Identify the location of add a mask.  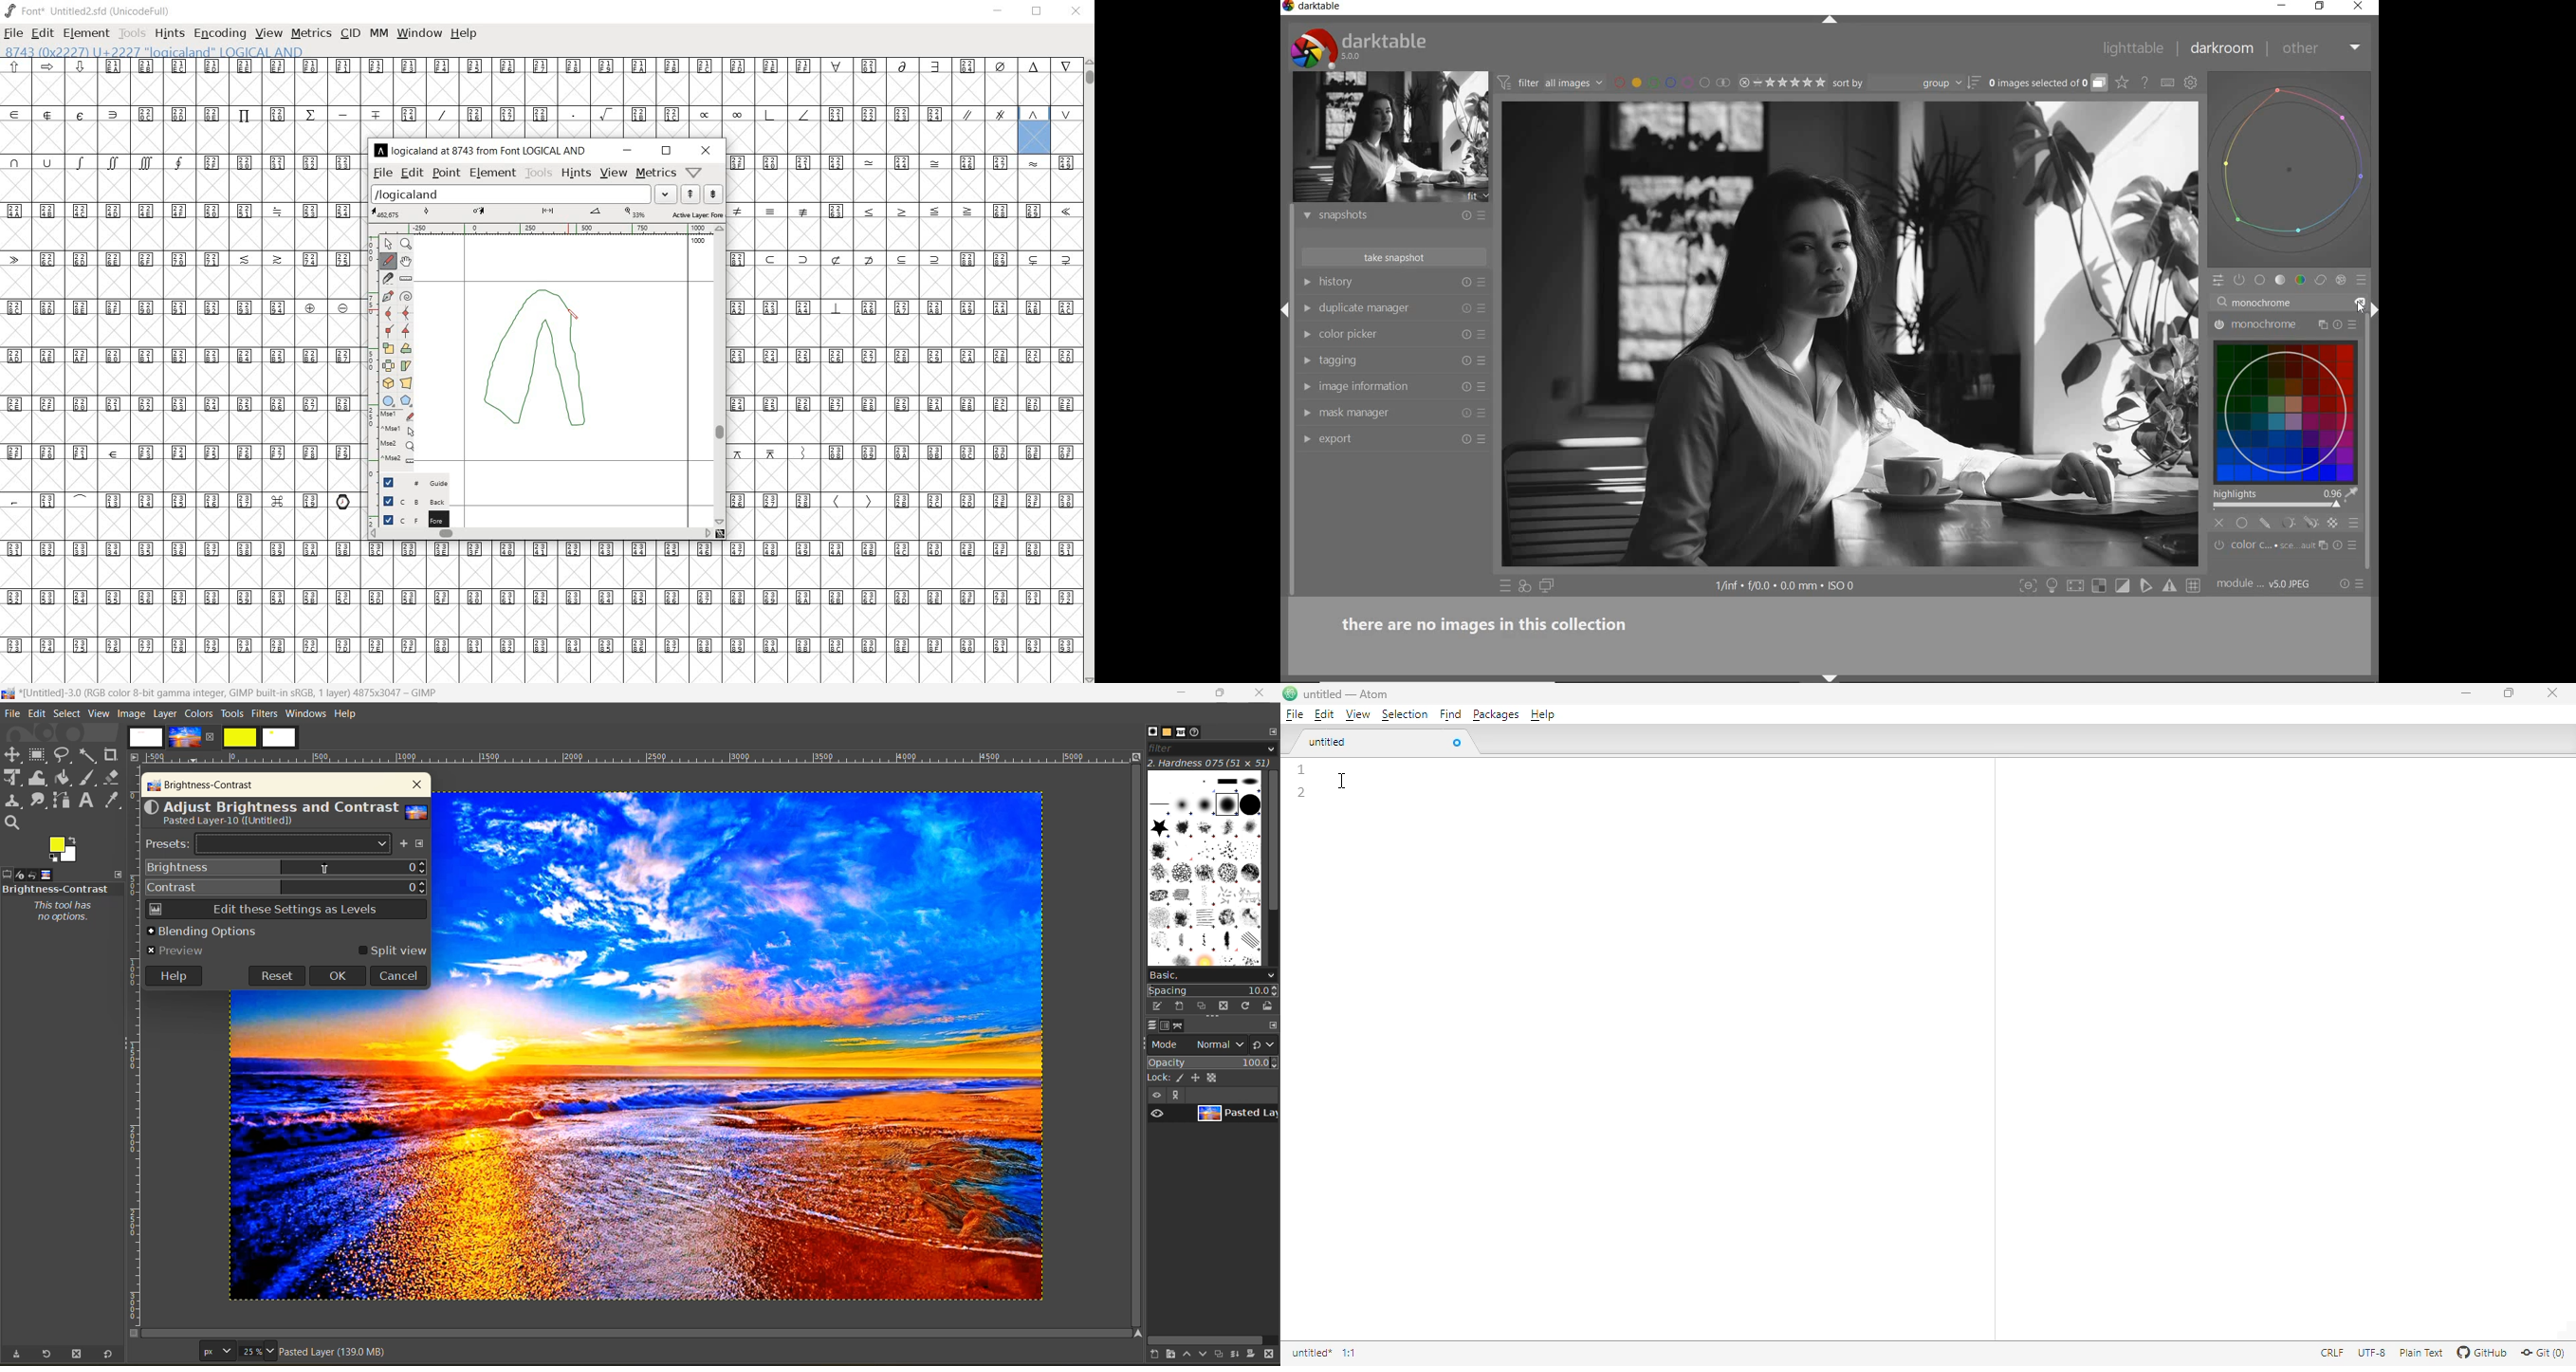
(1255, 1356).